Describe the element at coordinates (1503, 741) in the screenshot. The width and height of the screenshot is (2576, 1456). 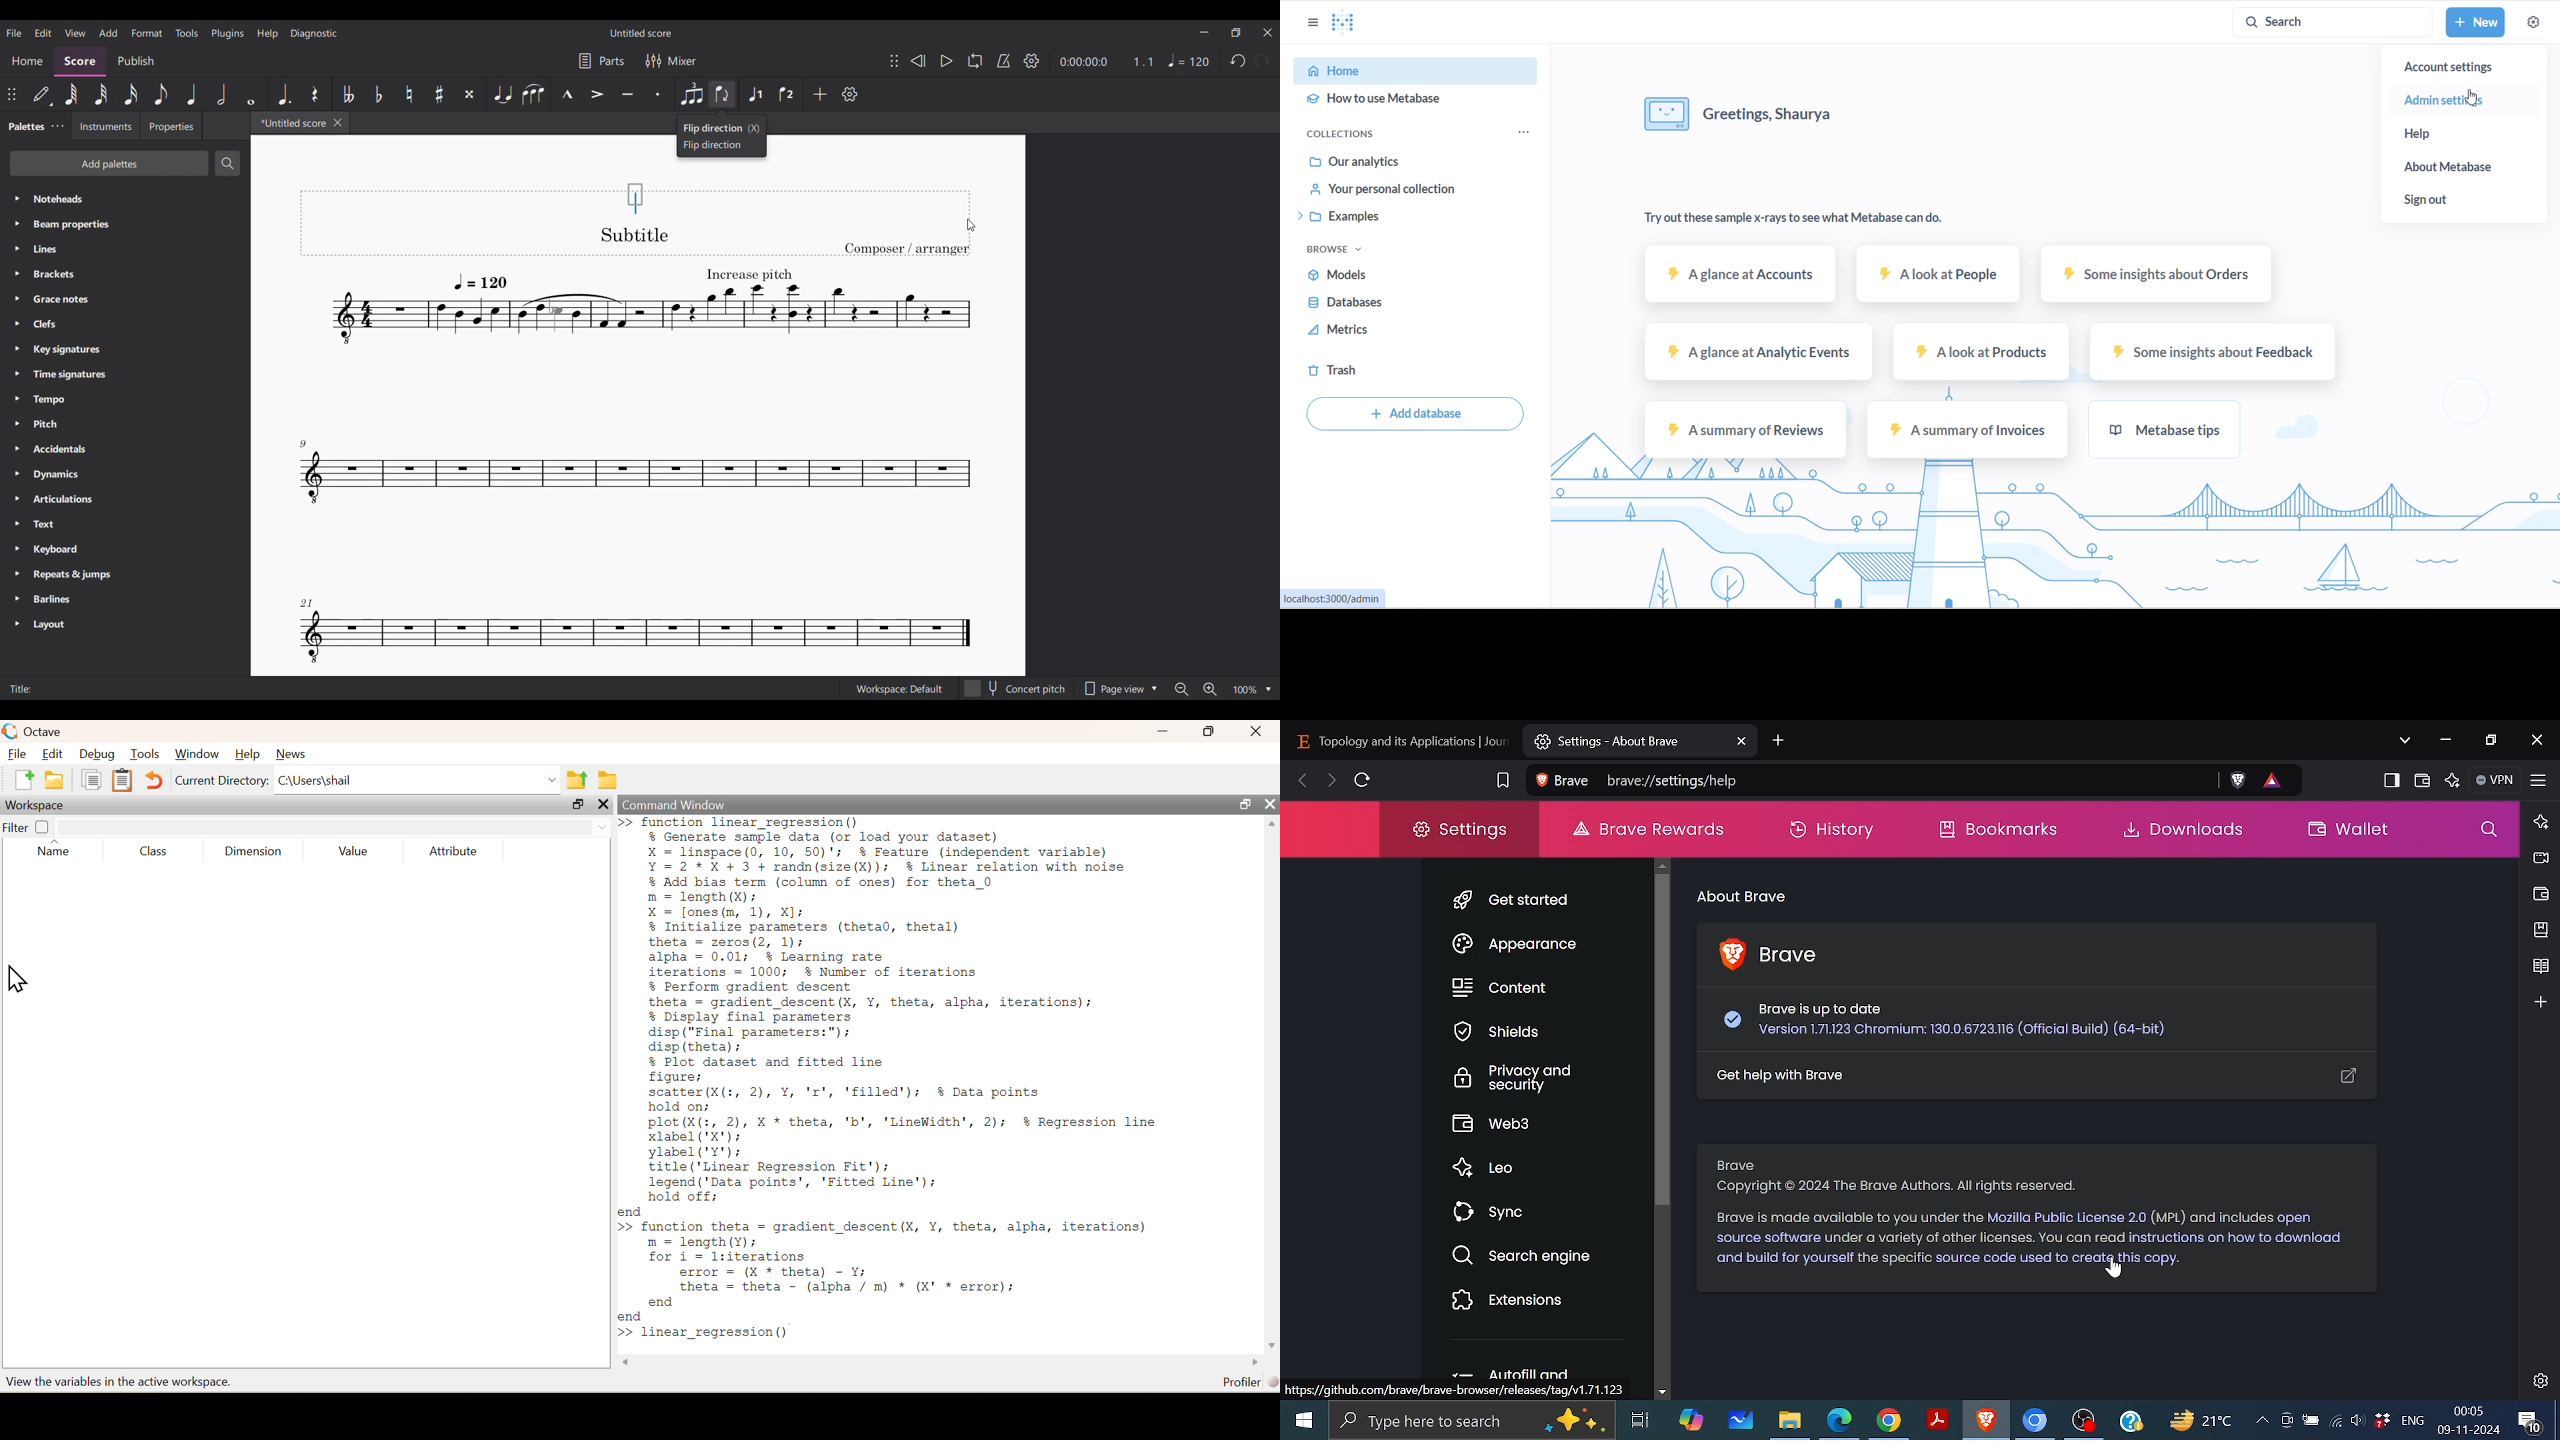
I see `Close window` at that location.